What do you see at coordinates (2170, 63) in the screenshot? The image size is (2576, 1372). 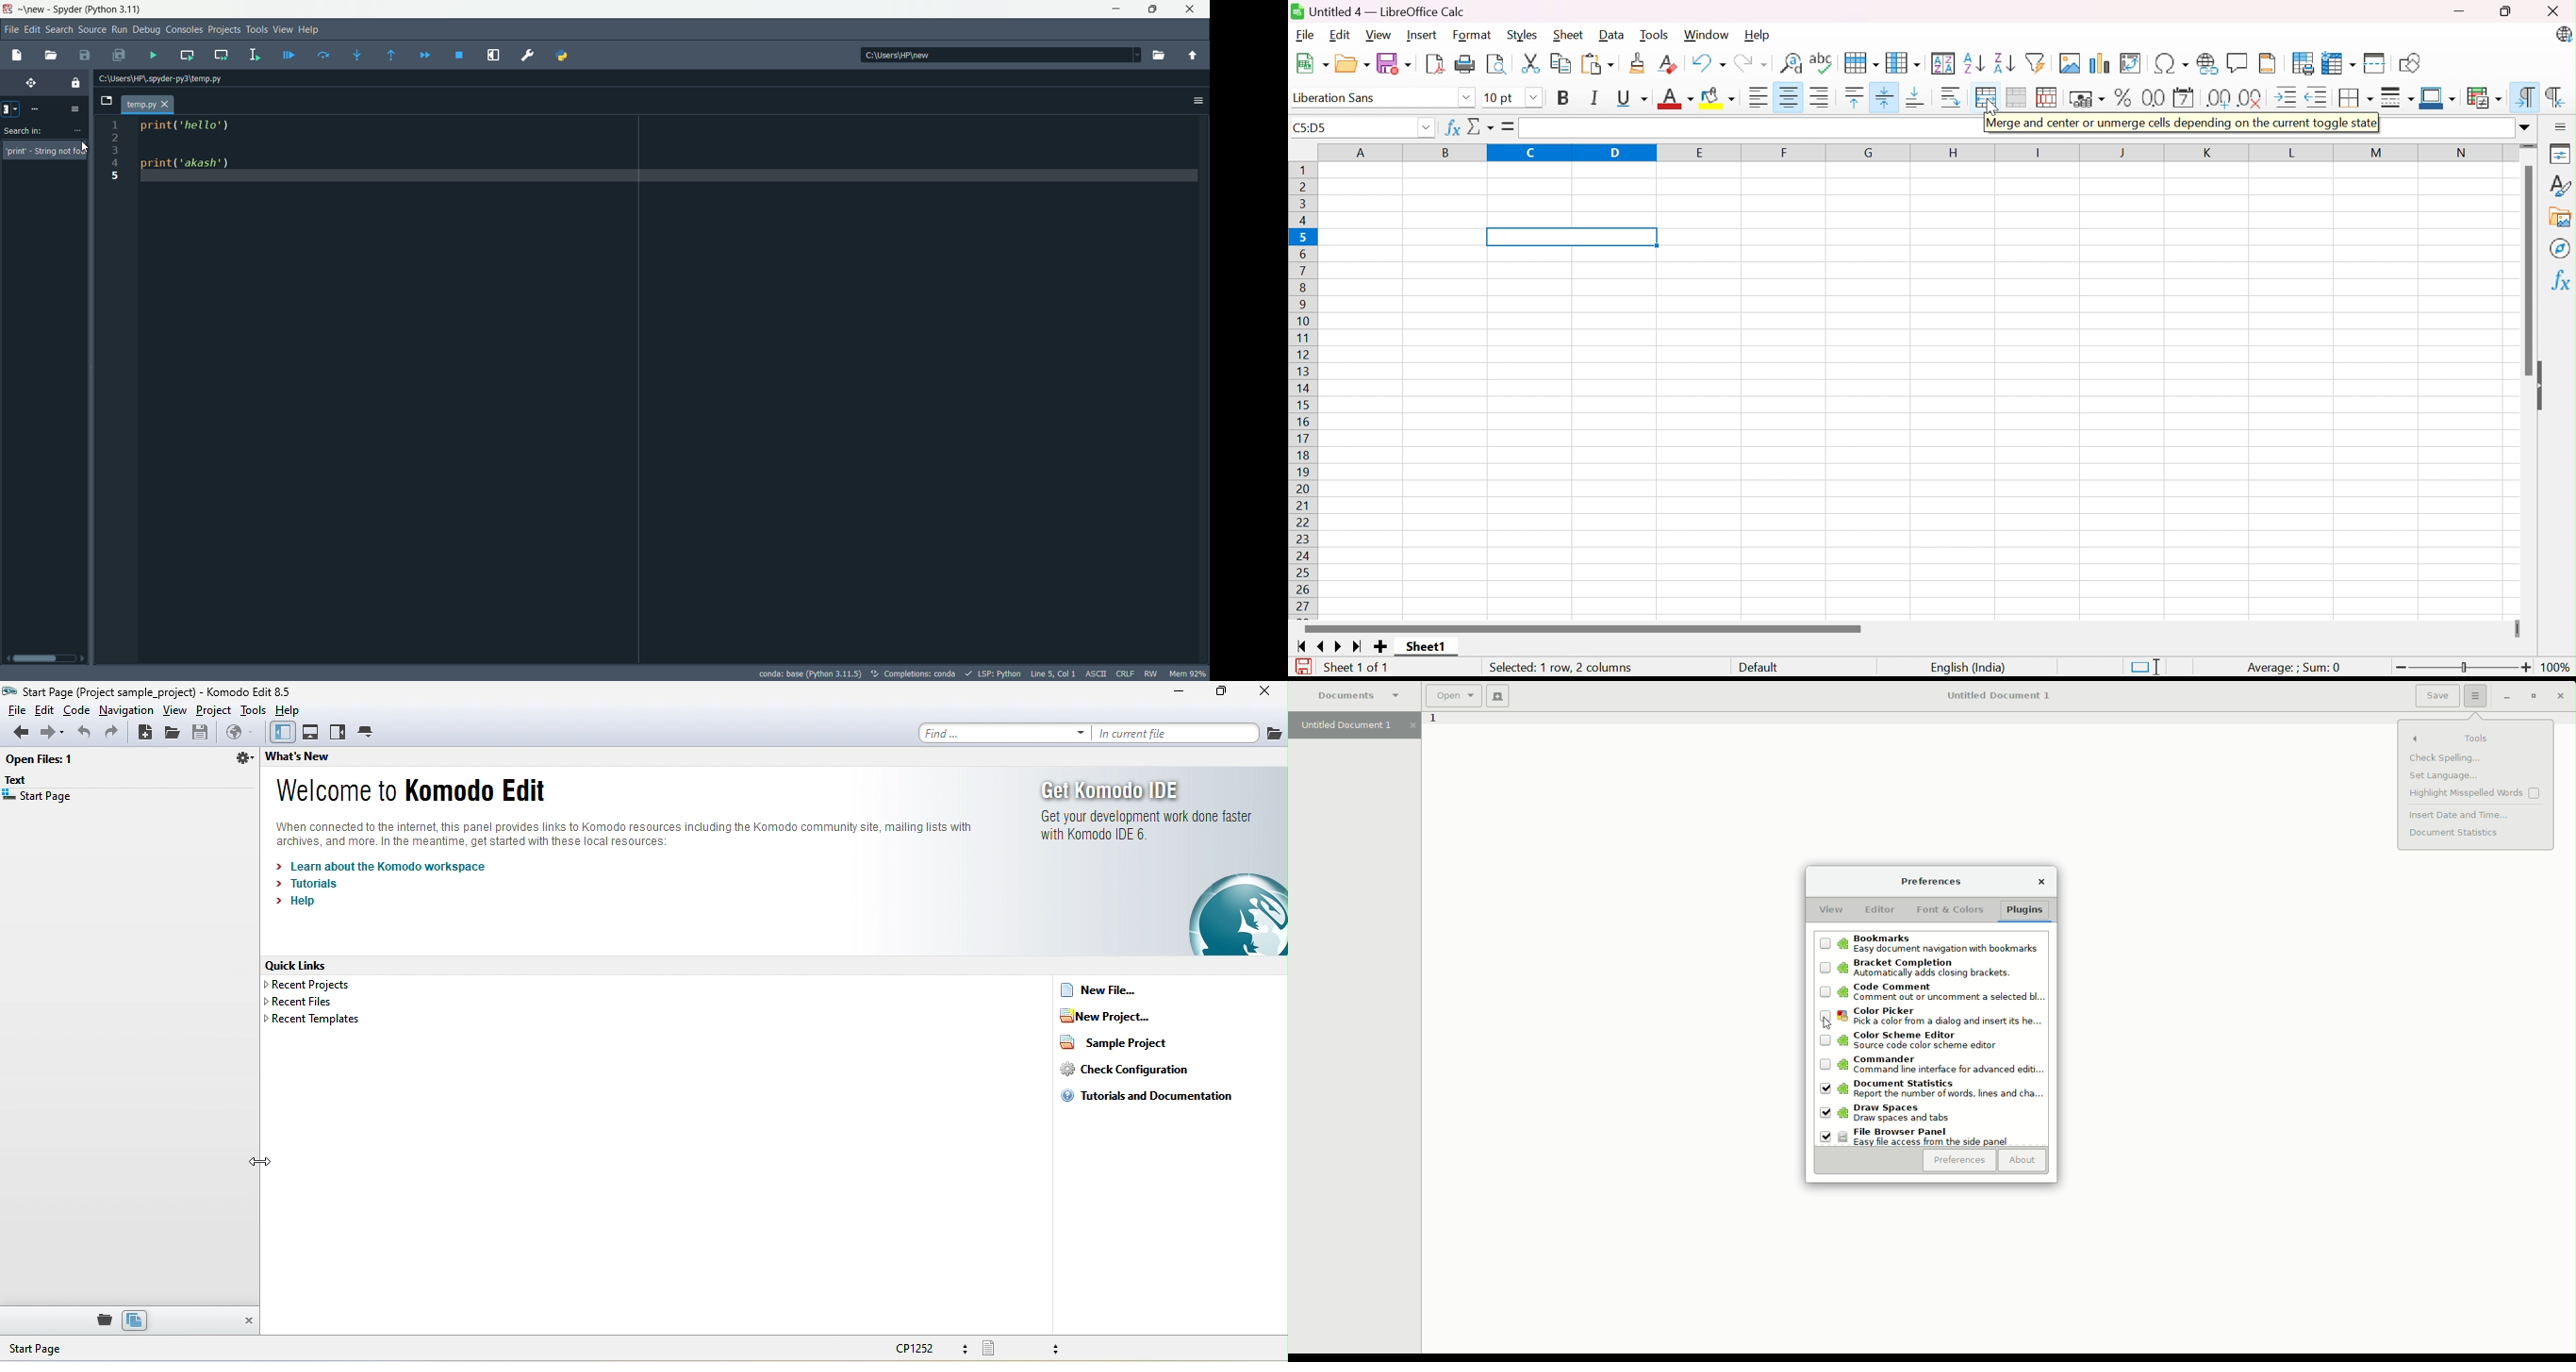 I see `Insert Special Characters` at bounding box center [2170, 63].